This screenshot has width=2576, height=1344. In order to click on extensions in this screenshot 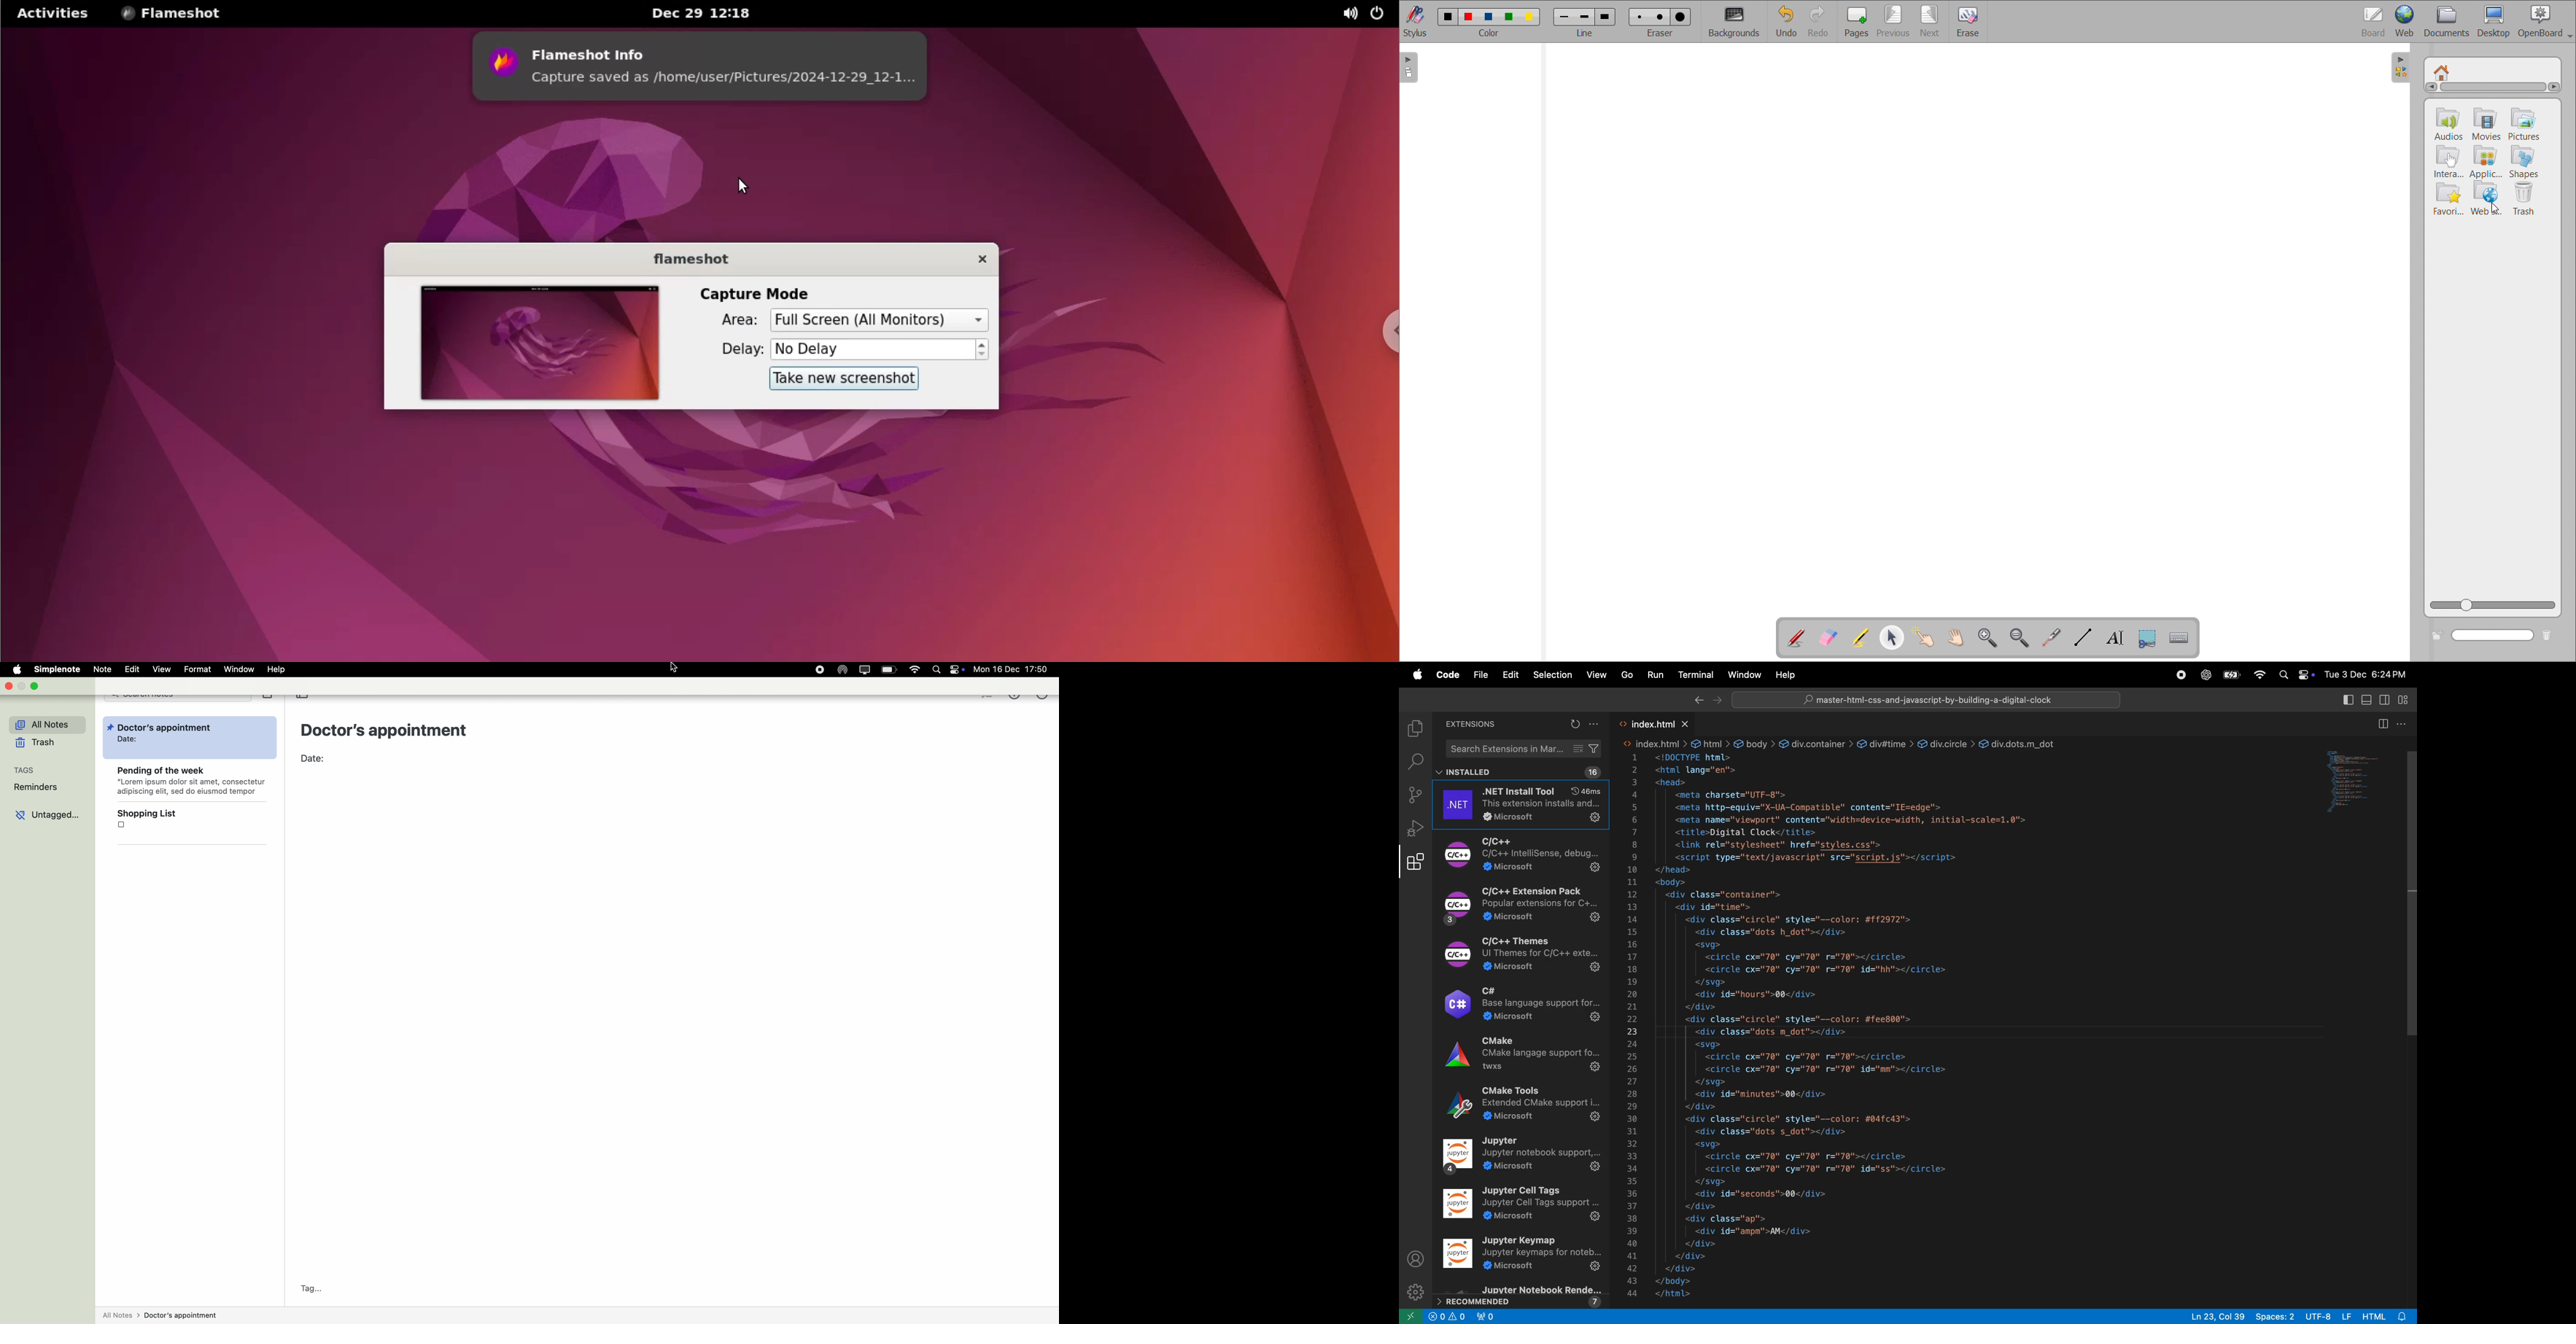, I will do `click(1475, 725)`.